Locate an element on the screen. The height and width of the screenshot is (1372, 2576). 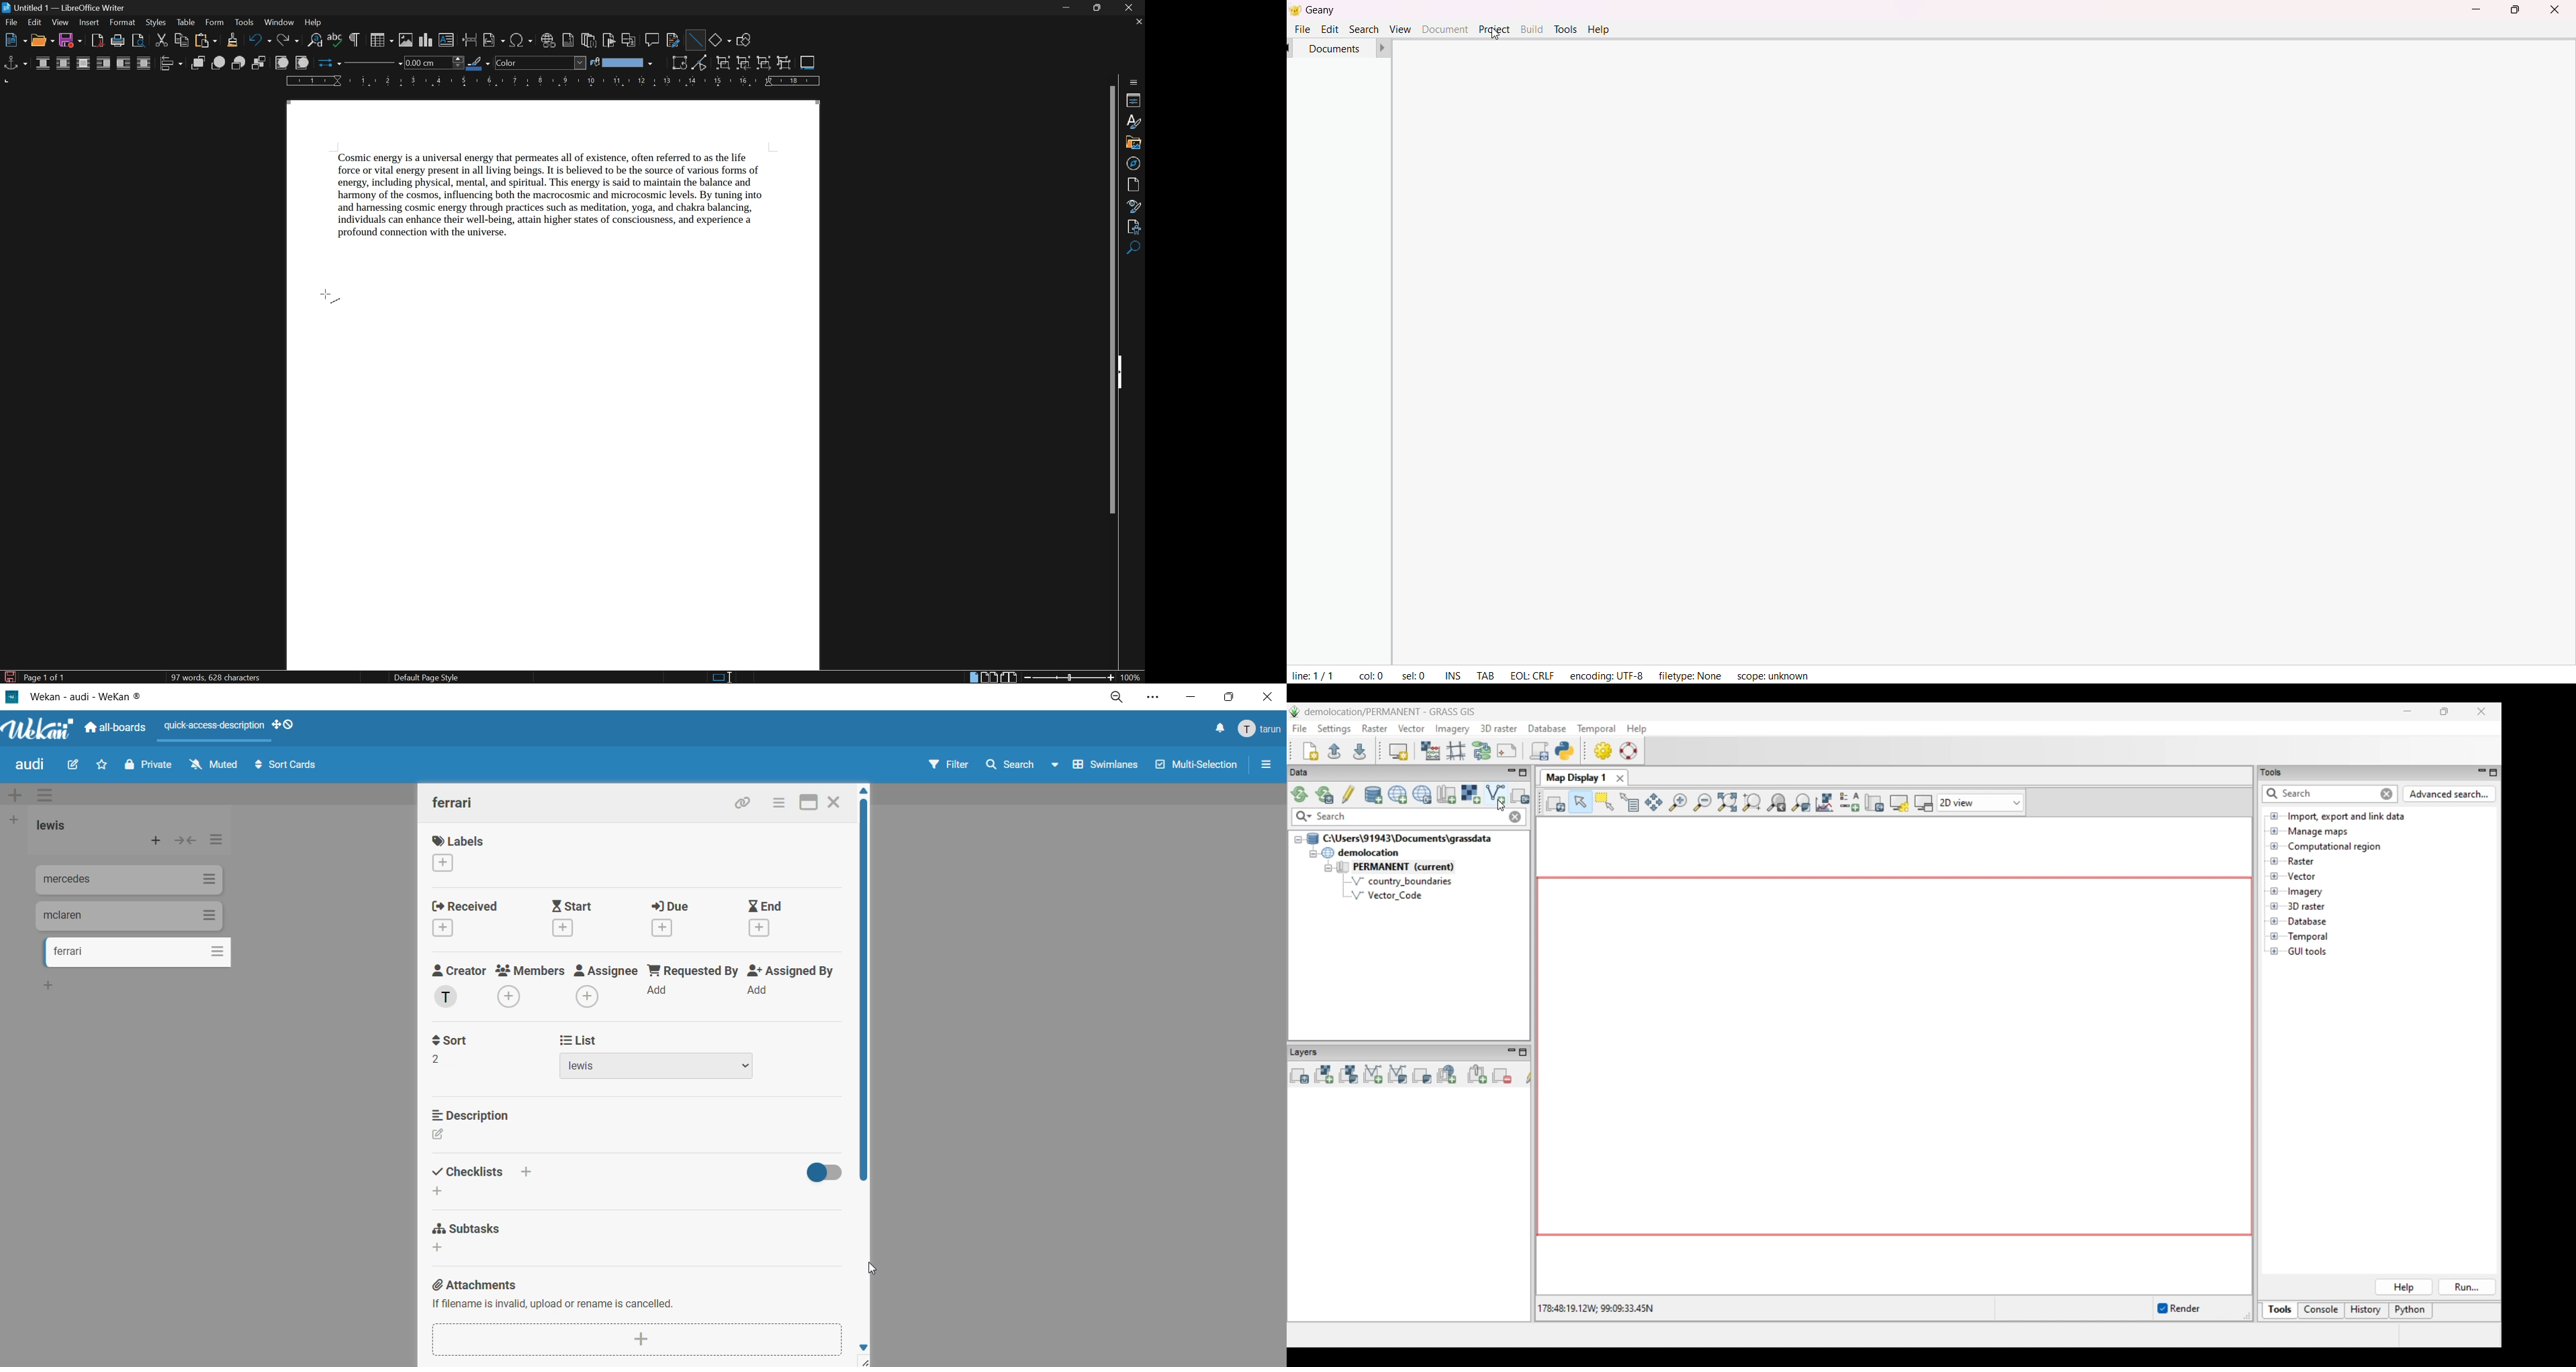
insert page break is located at coordinates (469, 39).